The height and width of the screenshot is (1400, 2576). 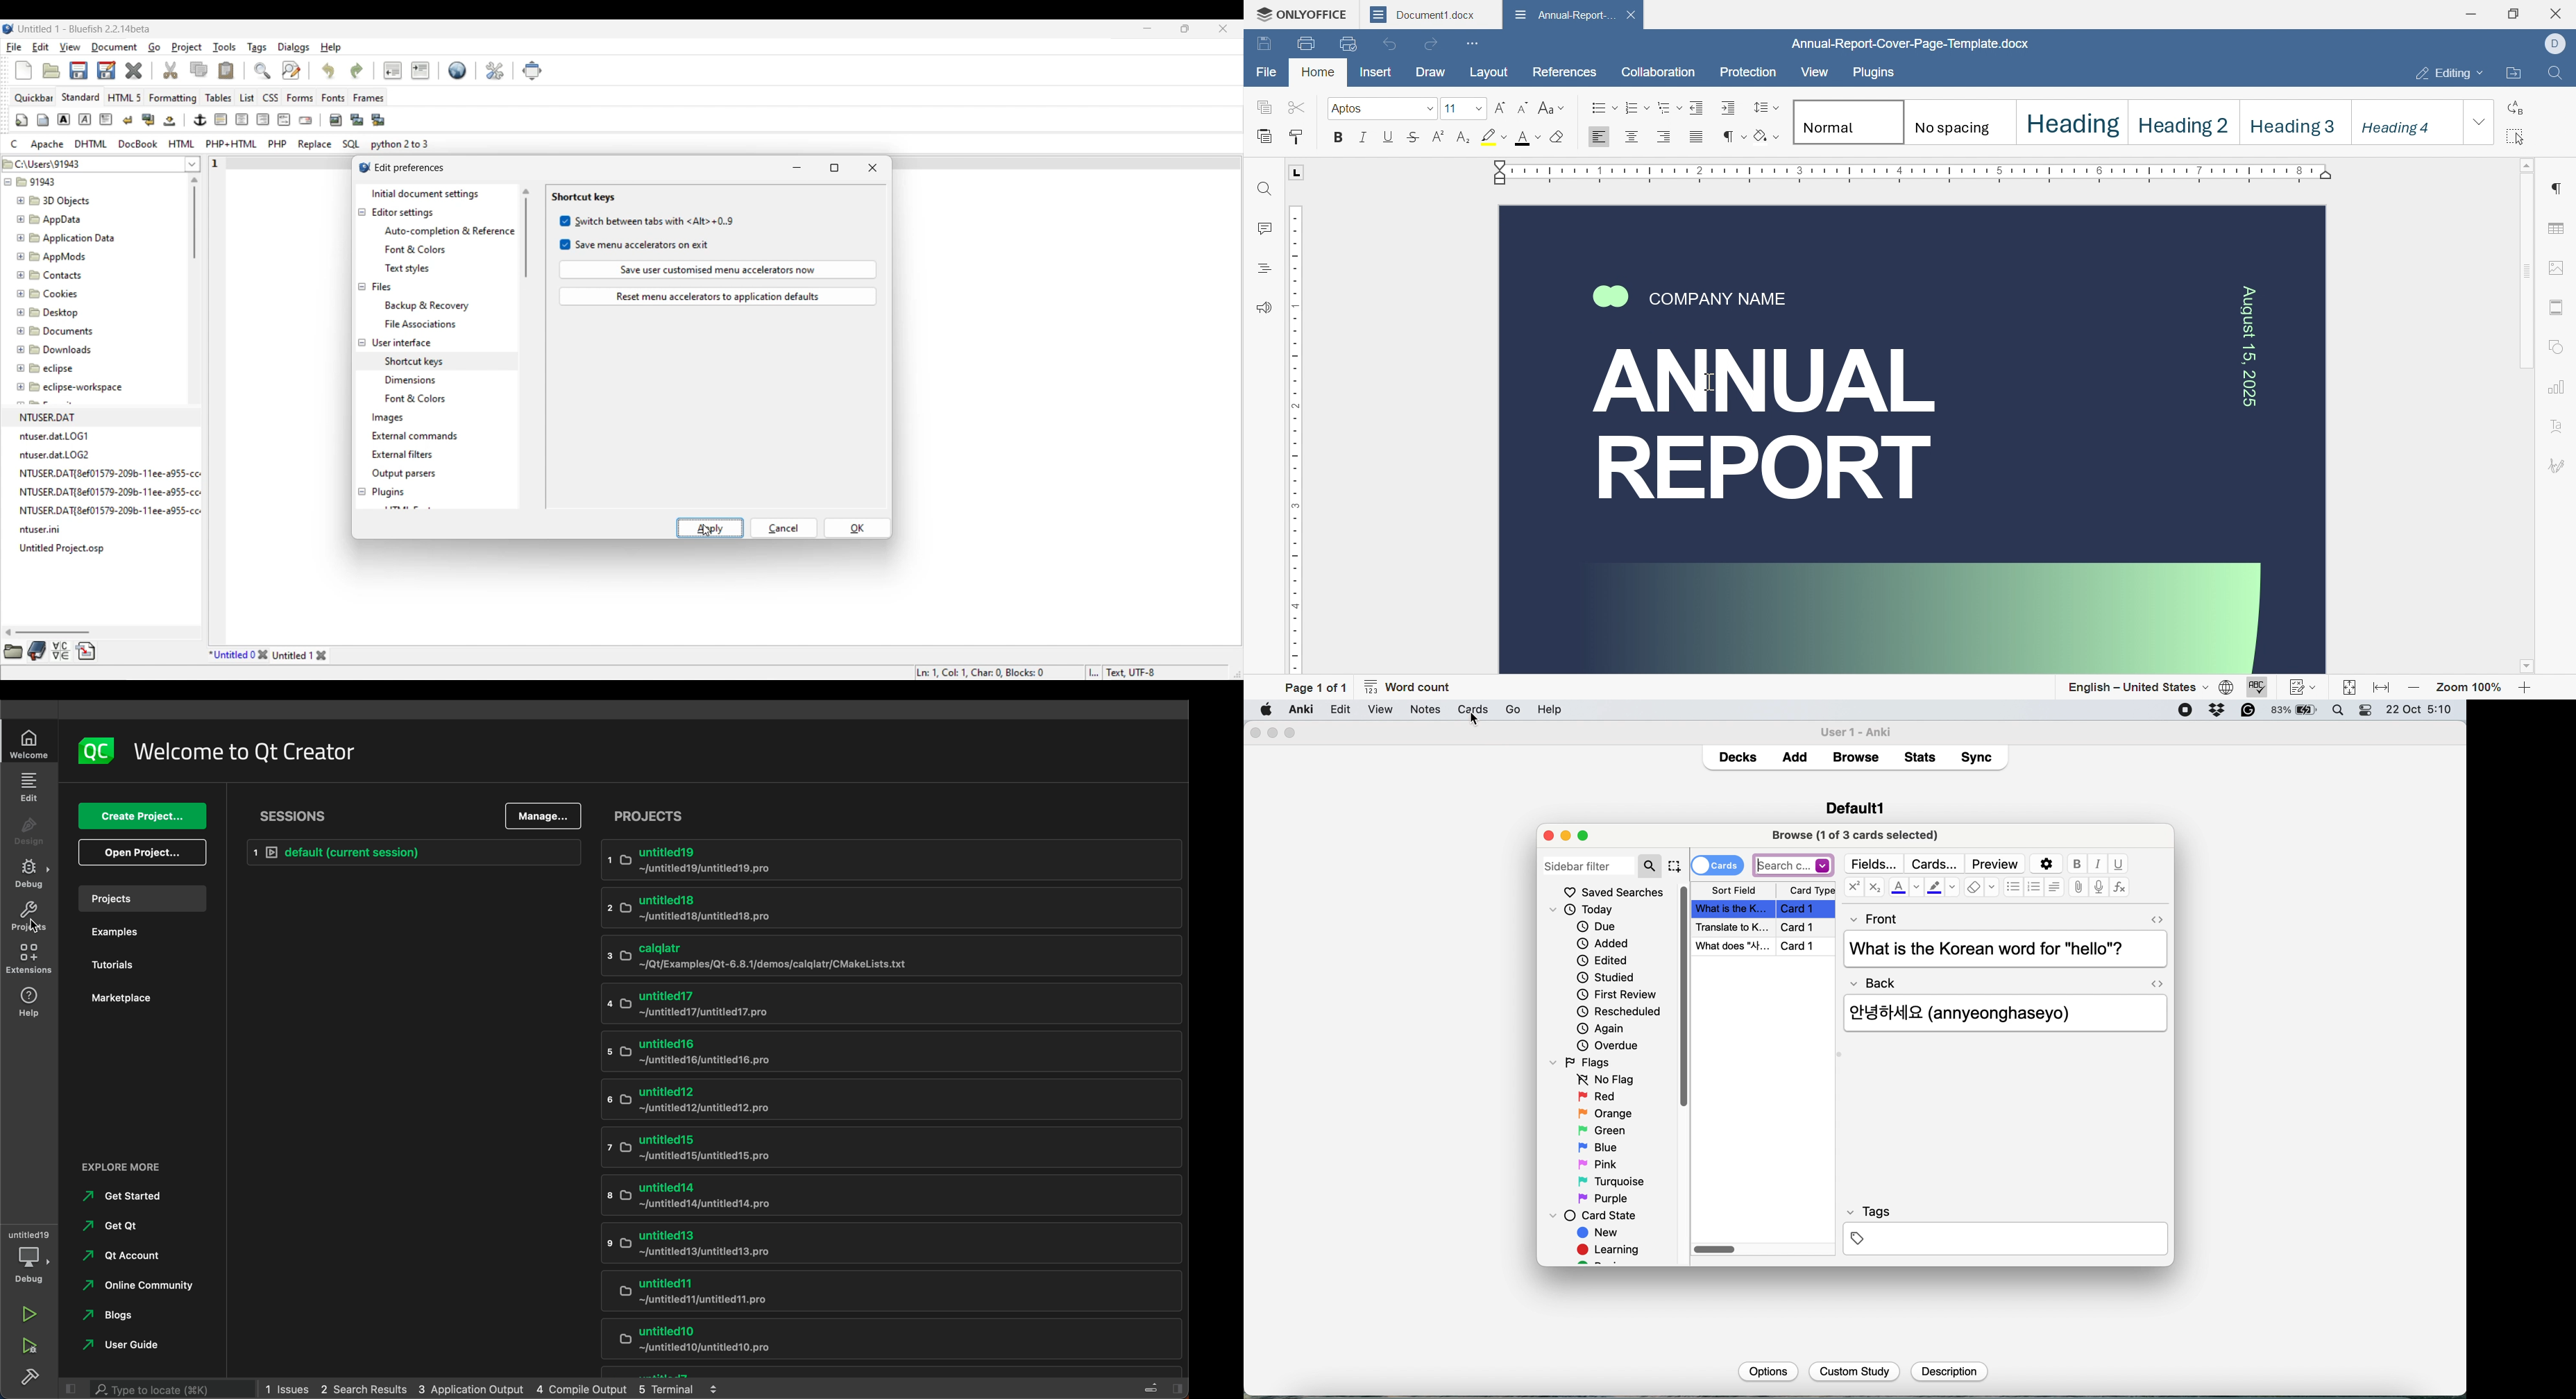 I want to click on close, so click(x=2558, y=15).